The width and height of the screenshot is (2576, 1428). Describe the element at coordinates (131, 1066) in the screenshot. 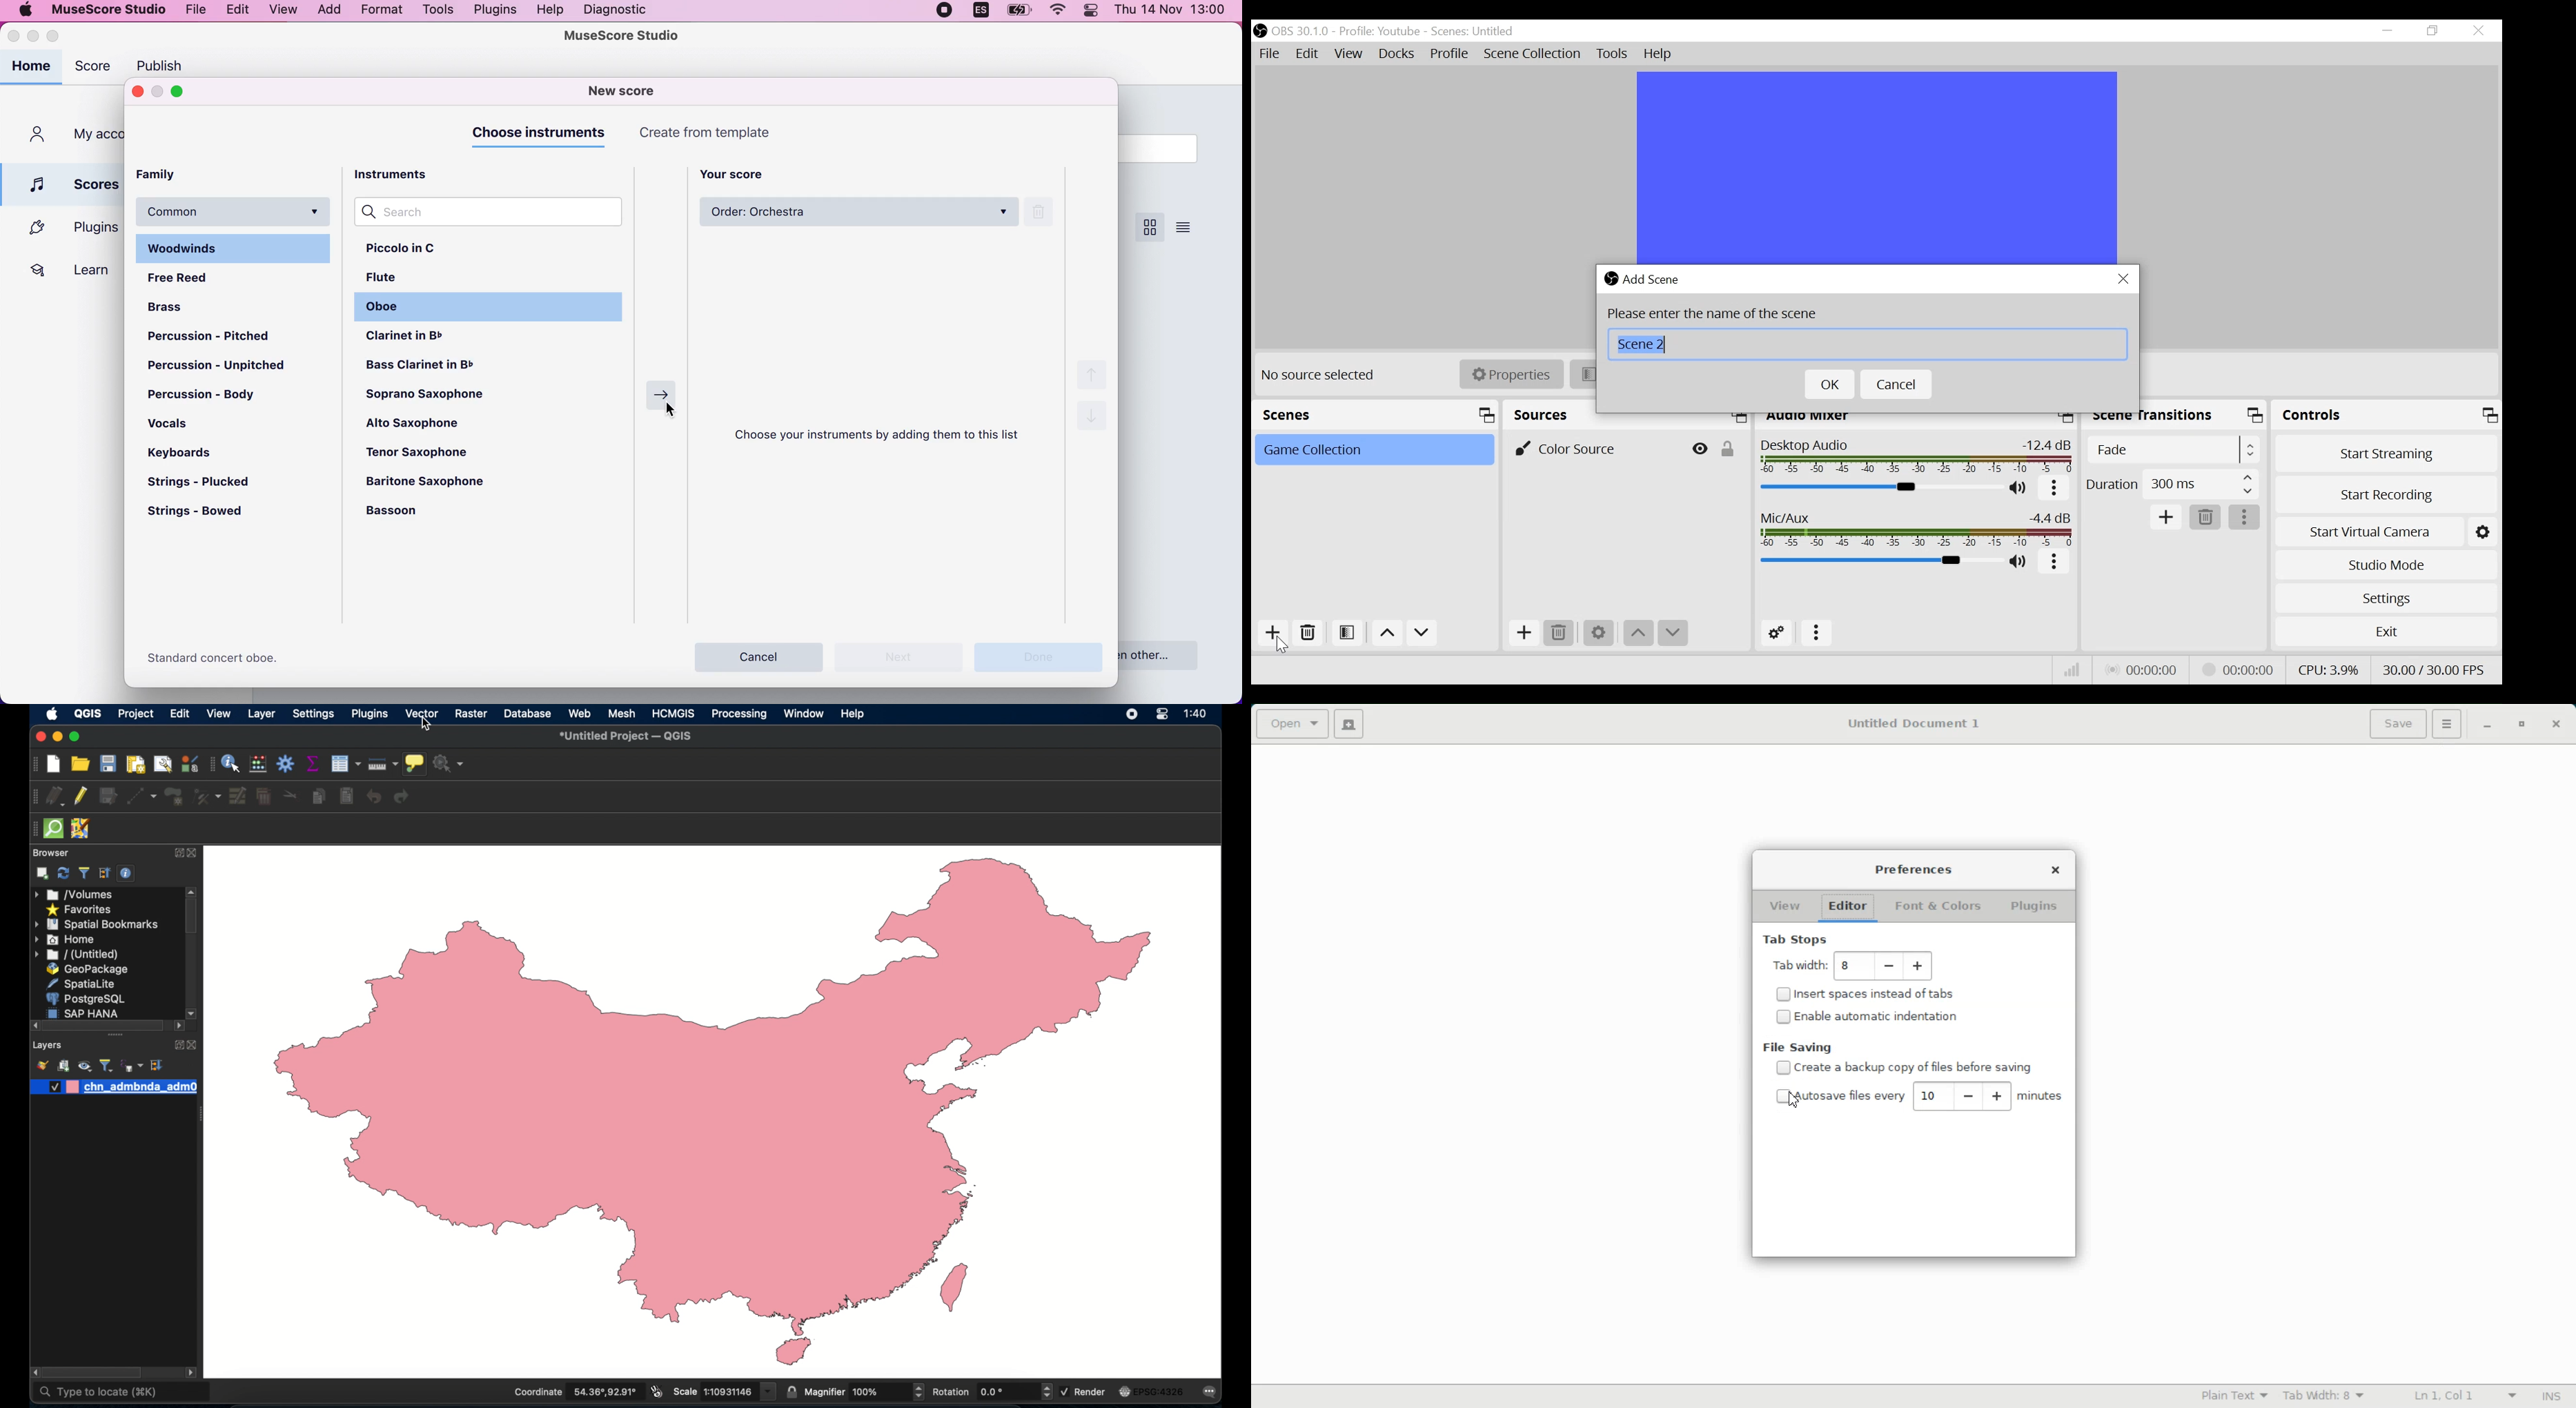

I see `filter legend by expression` at that location.